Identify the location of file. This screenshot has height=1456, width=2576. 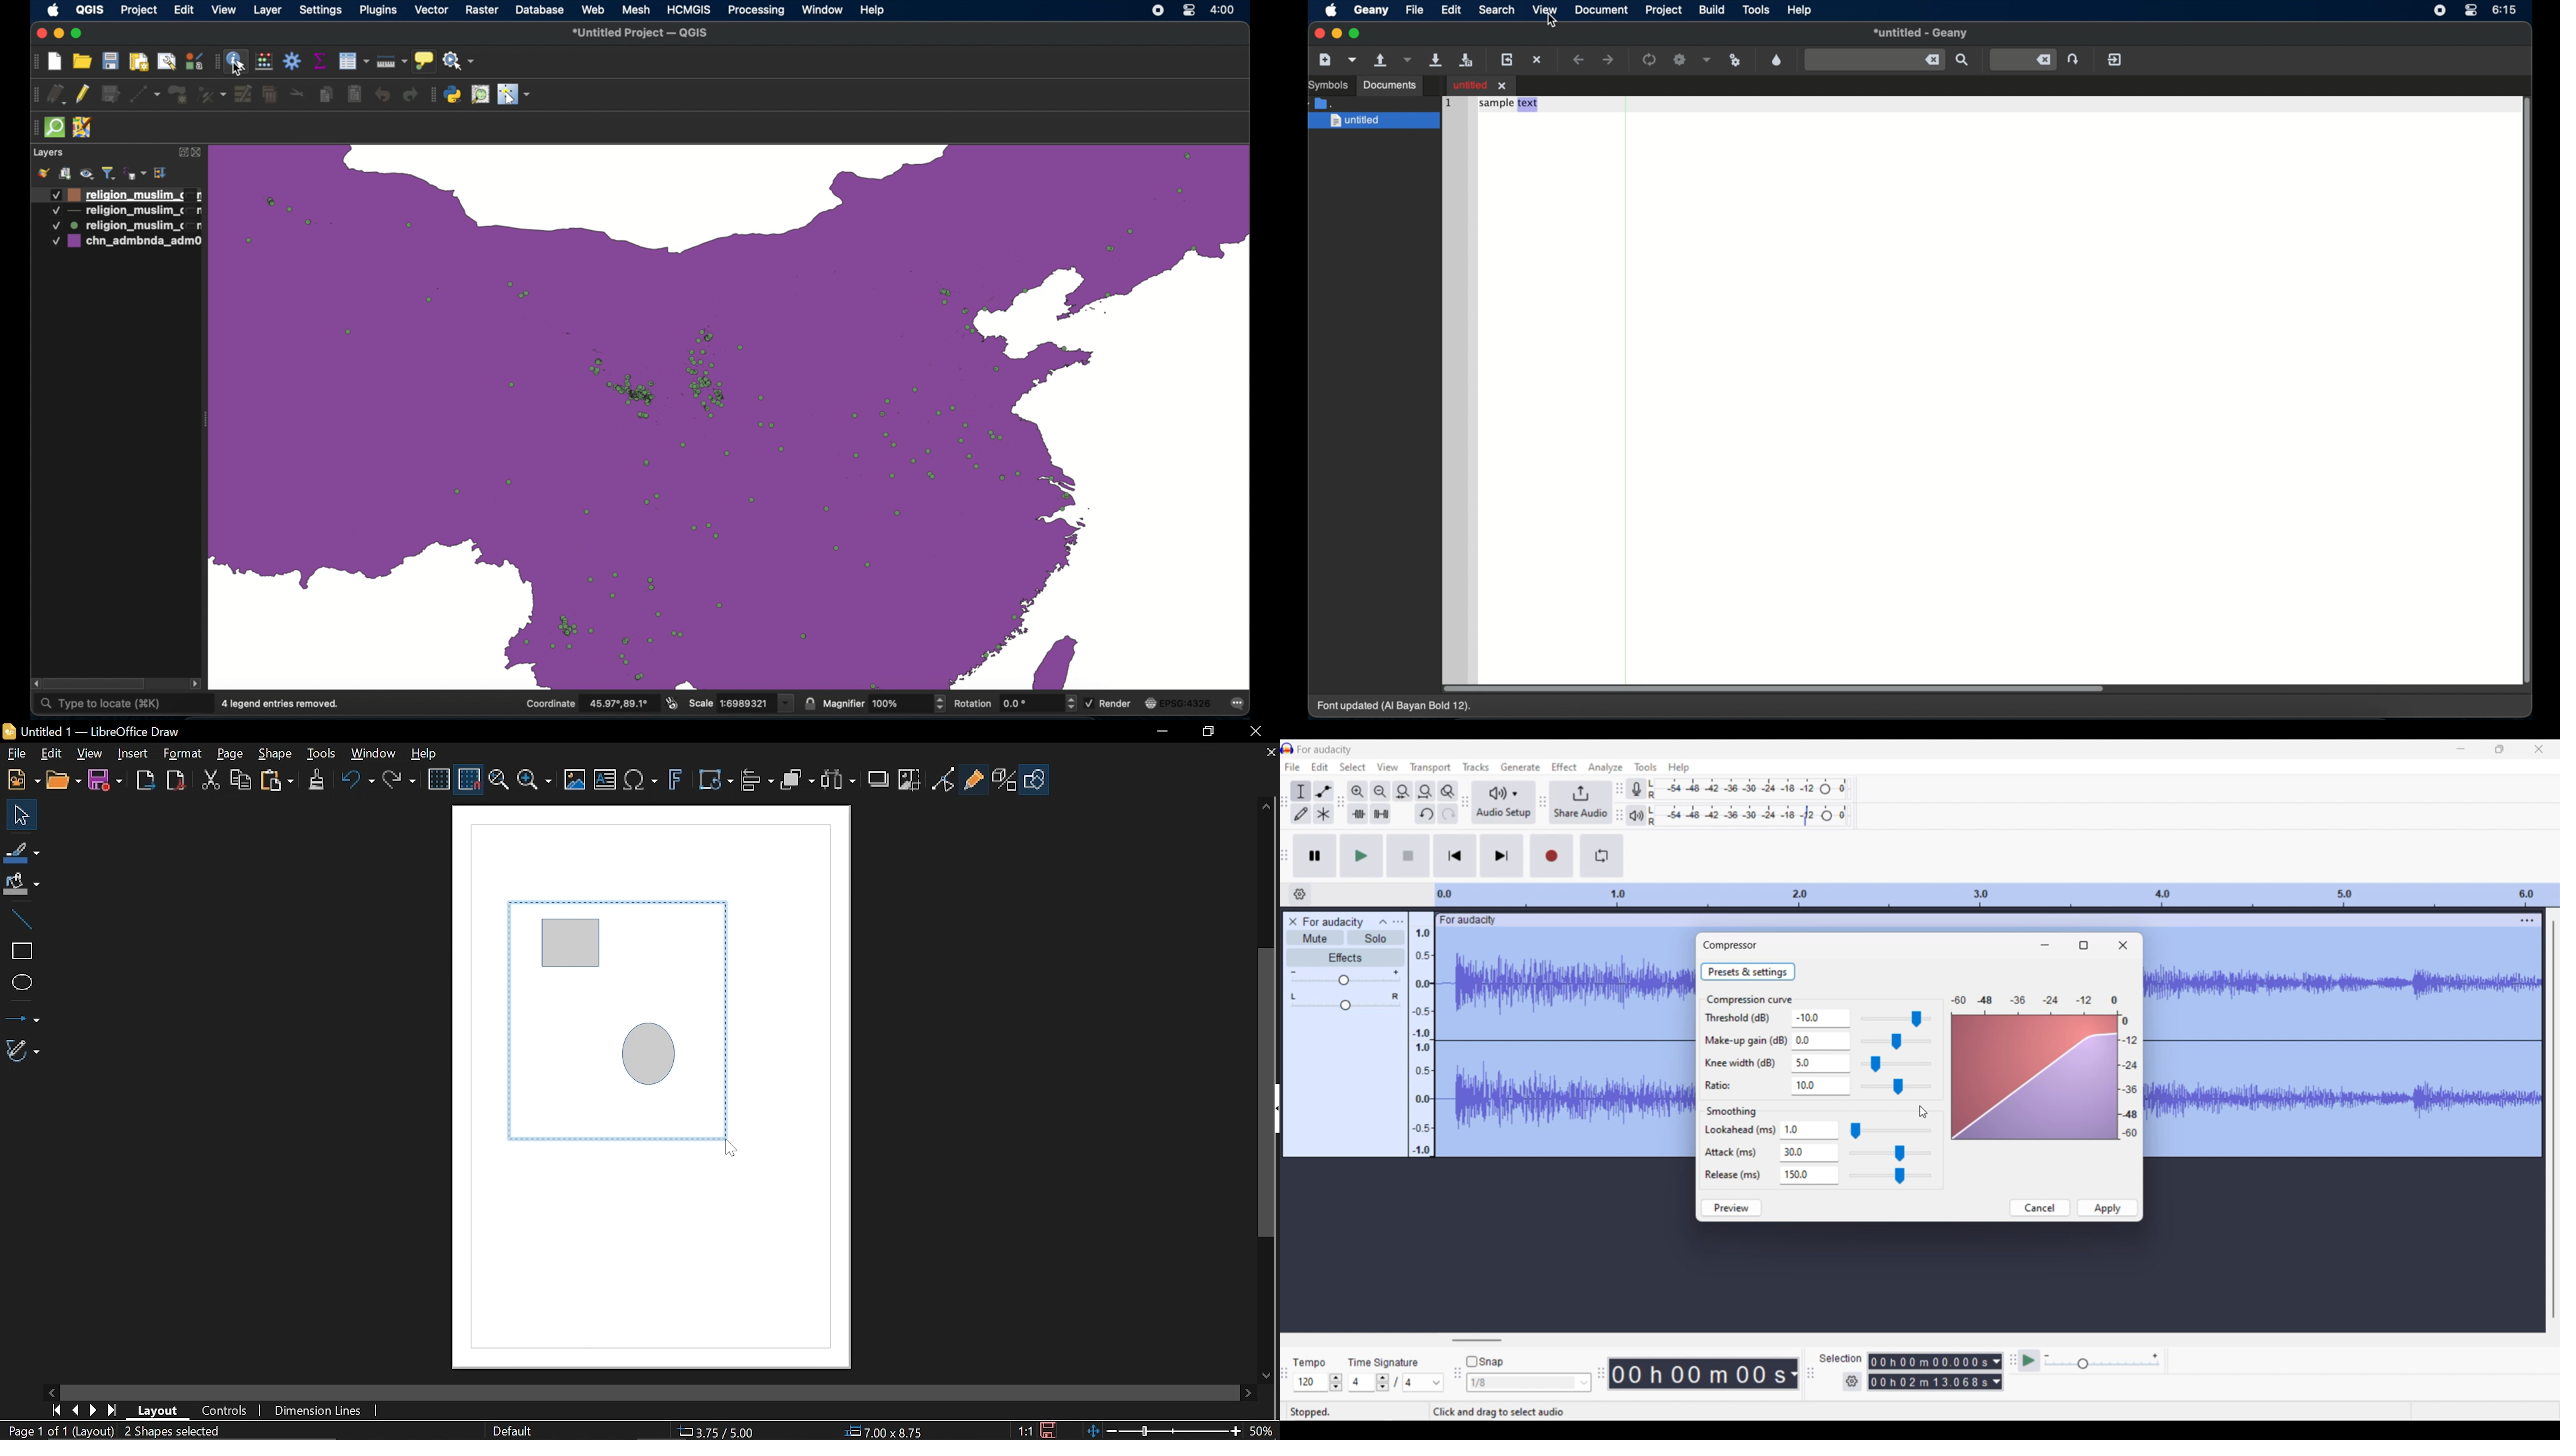
(1415, 9).